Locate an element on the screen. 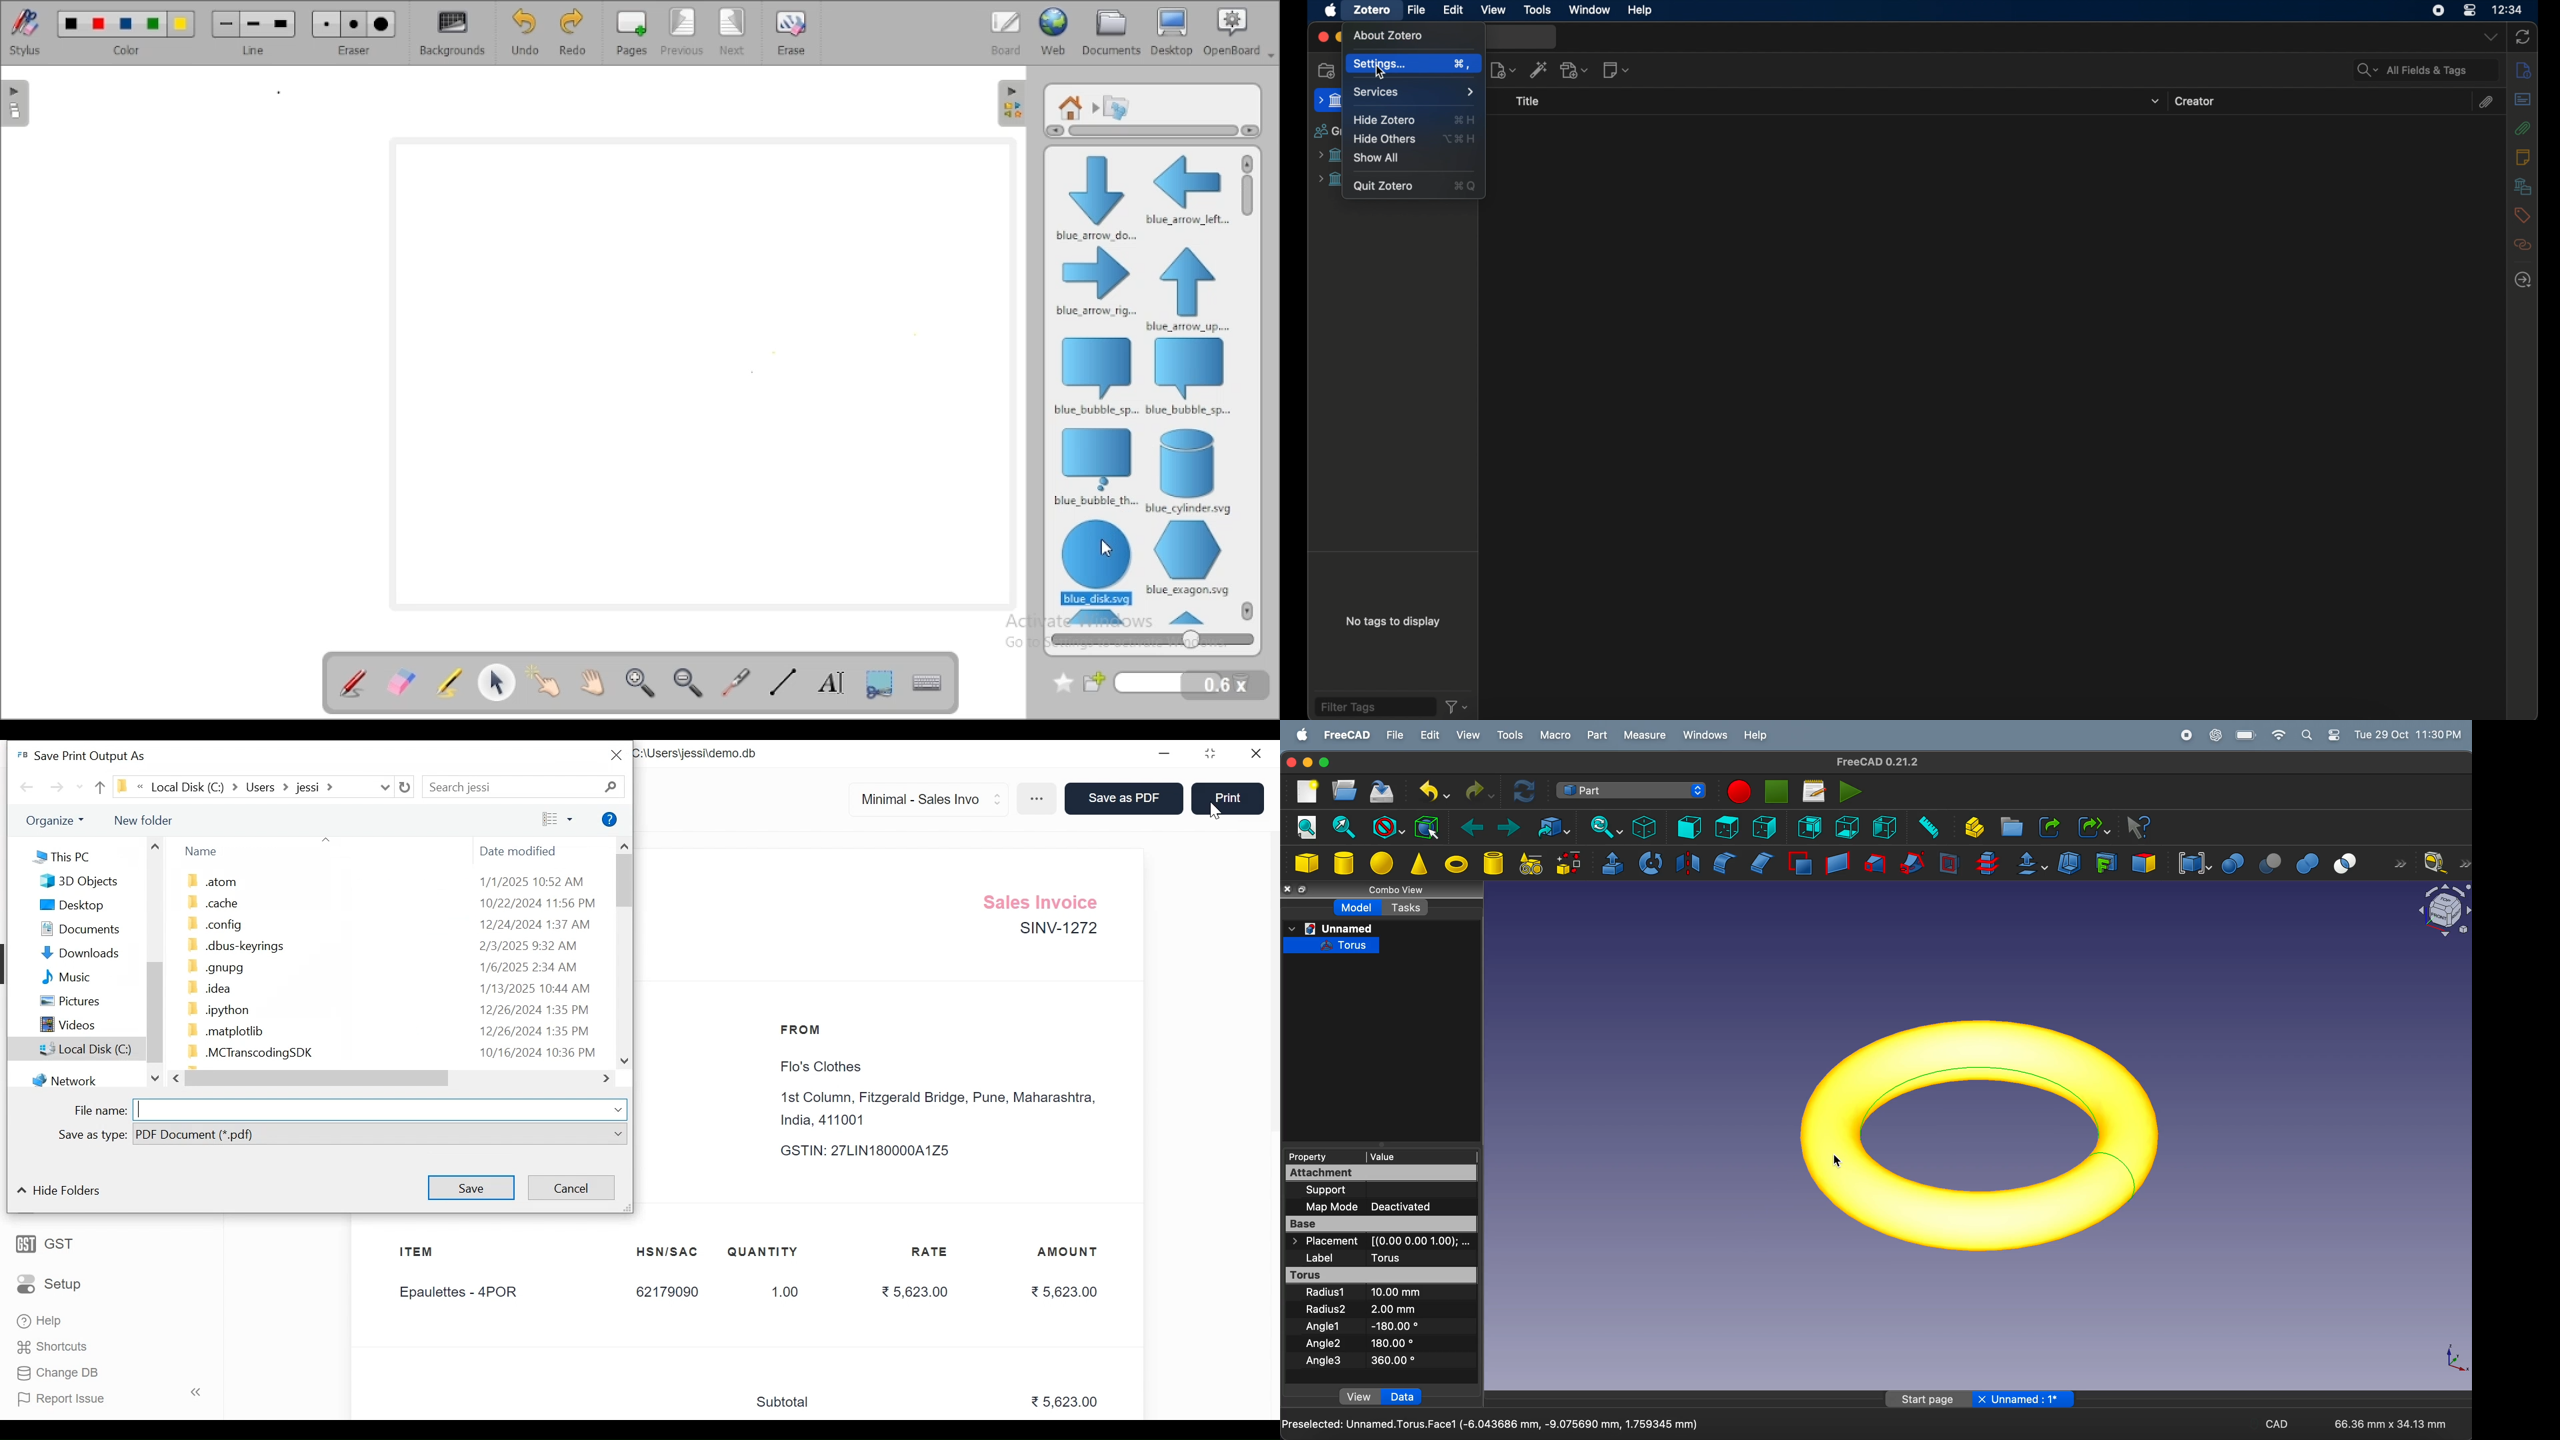 Image resolution: width=2576 pixels, height=1456 pixels. make face from wires is located at coordinates (1799, 865).